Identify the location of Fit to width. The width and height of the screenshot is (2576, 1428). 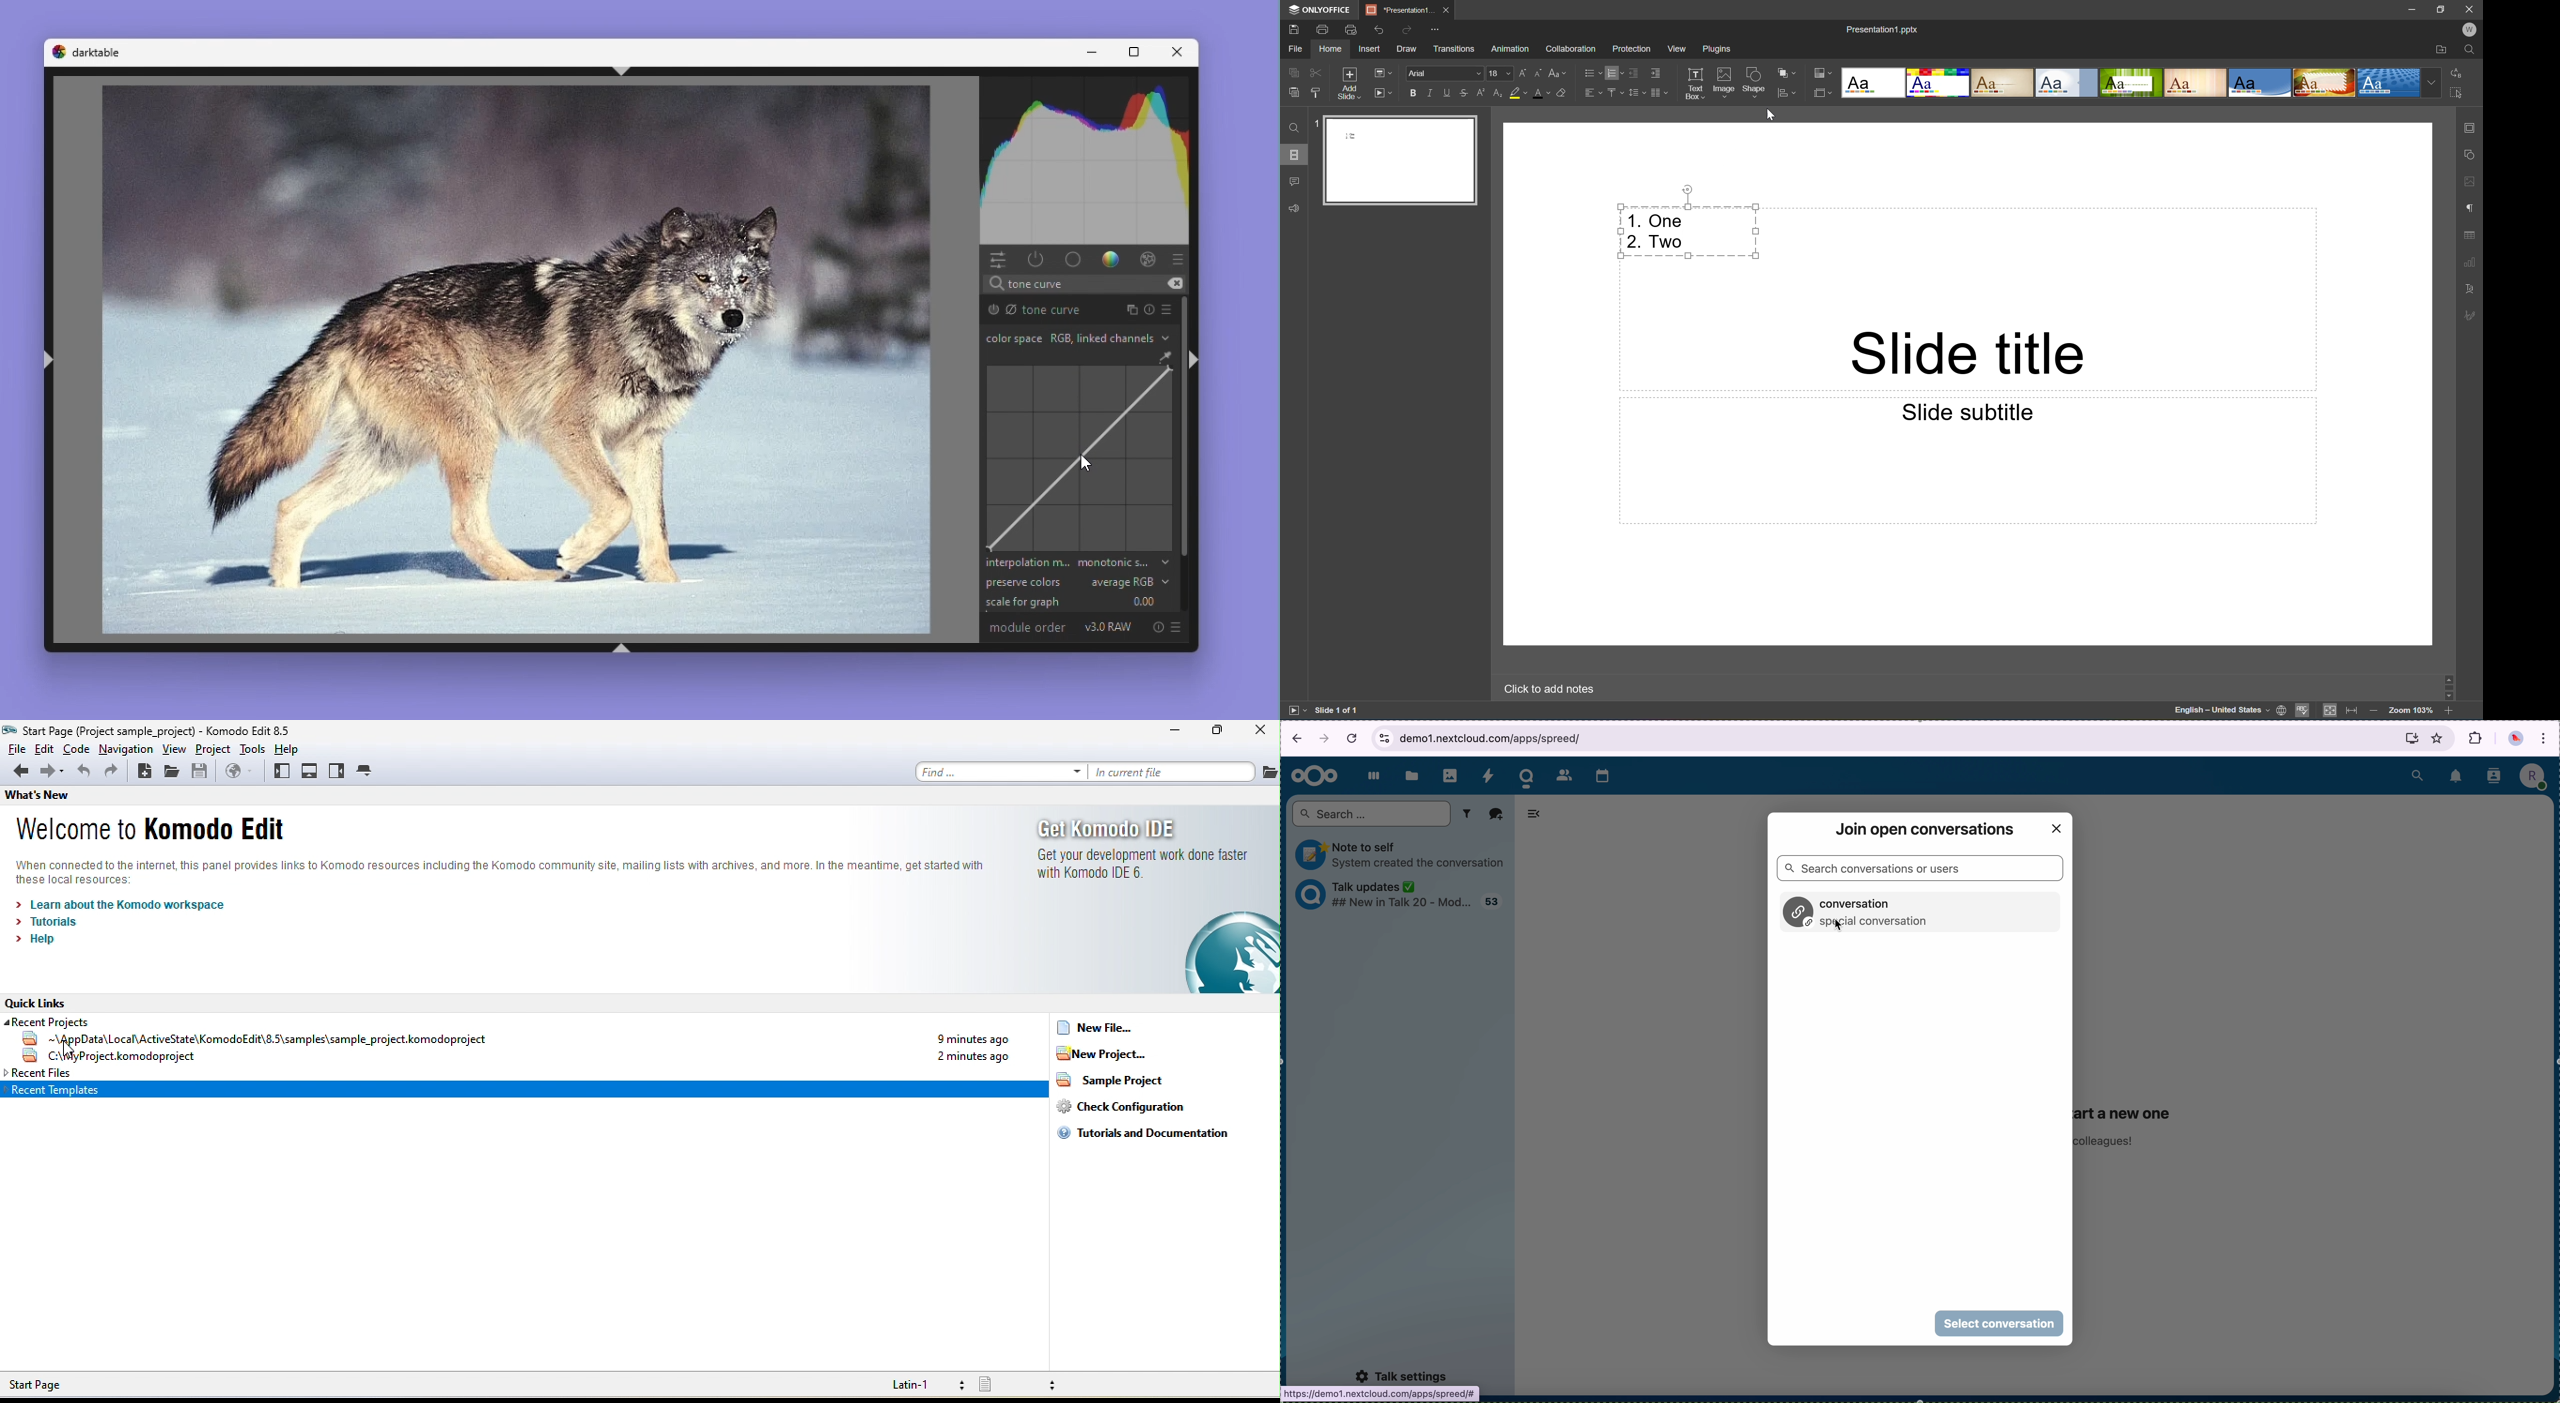
(2352, 711).